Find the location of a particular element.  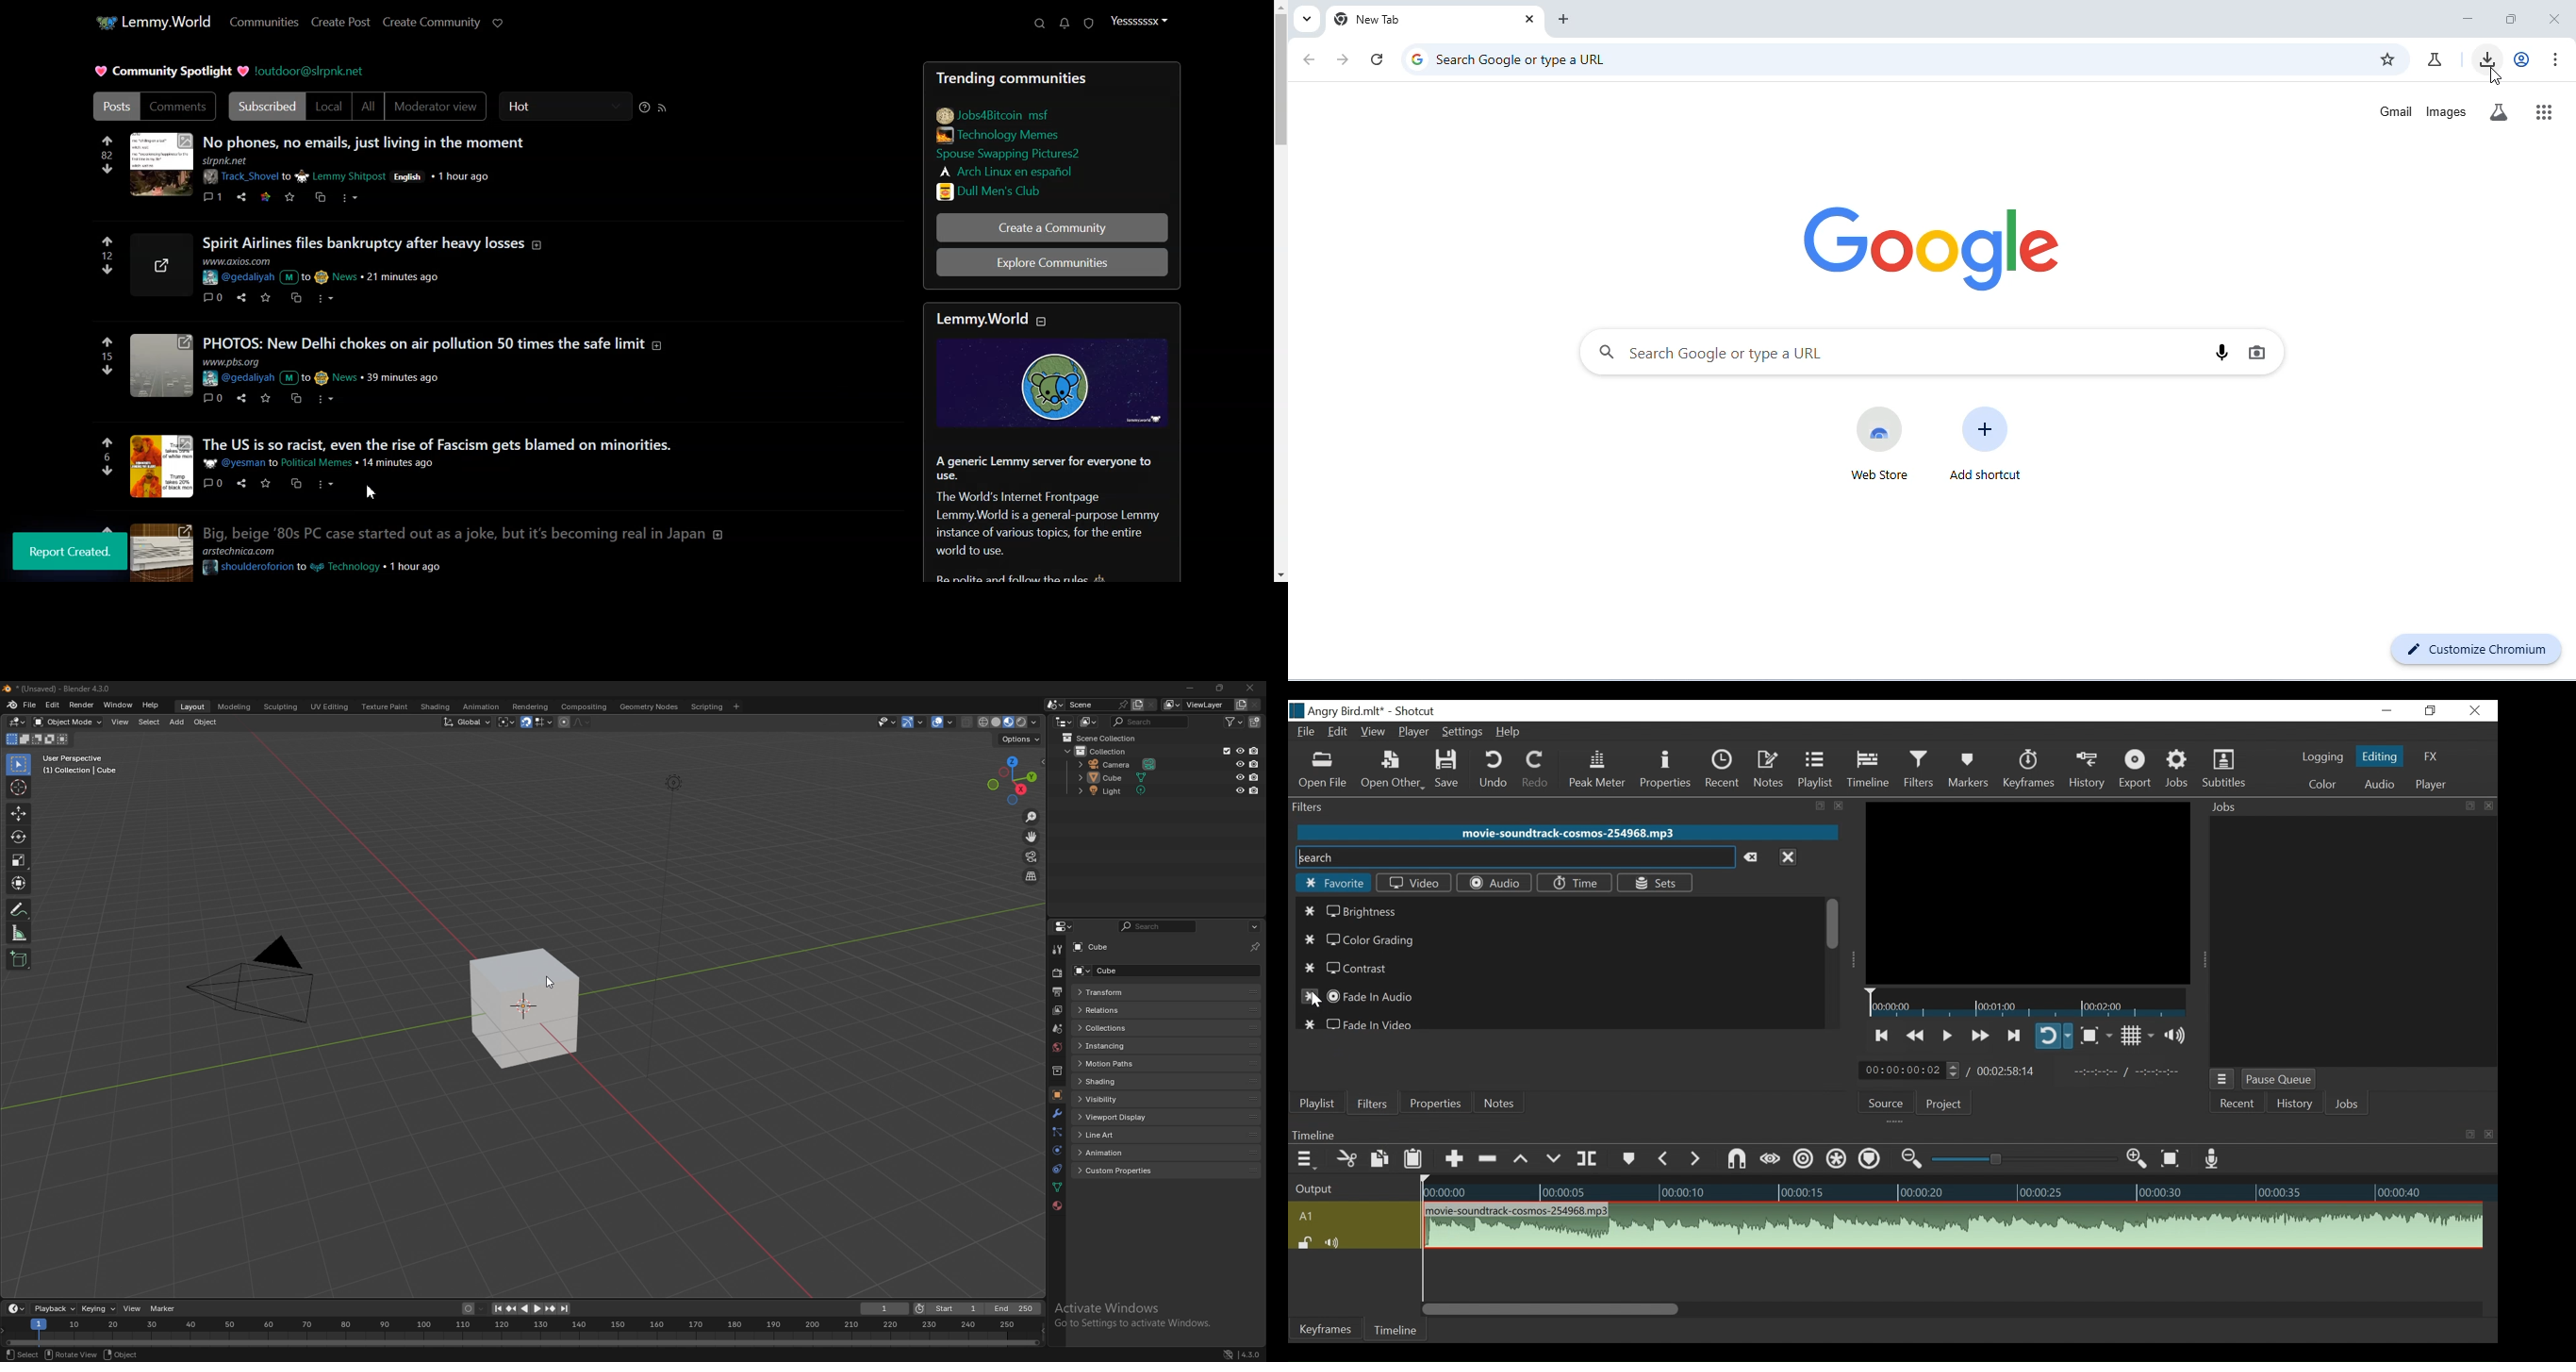

play animation is located at coordinates (530, 1309).